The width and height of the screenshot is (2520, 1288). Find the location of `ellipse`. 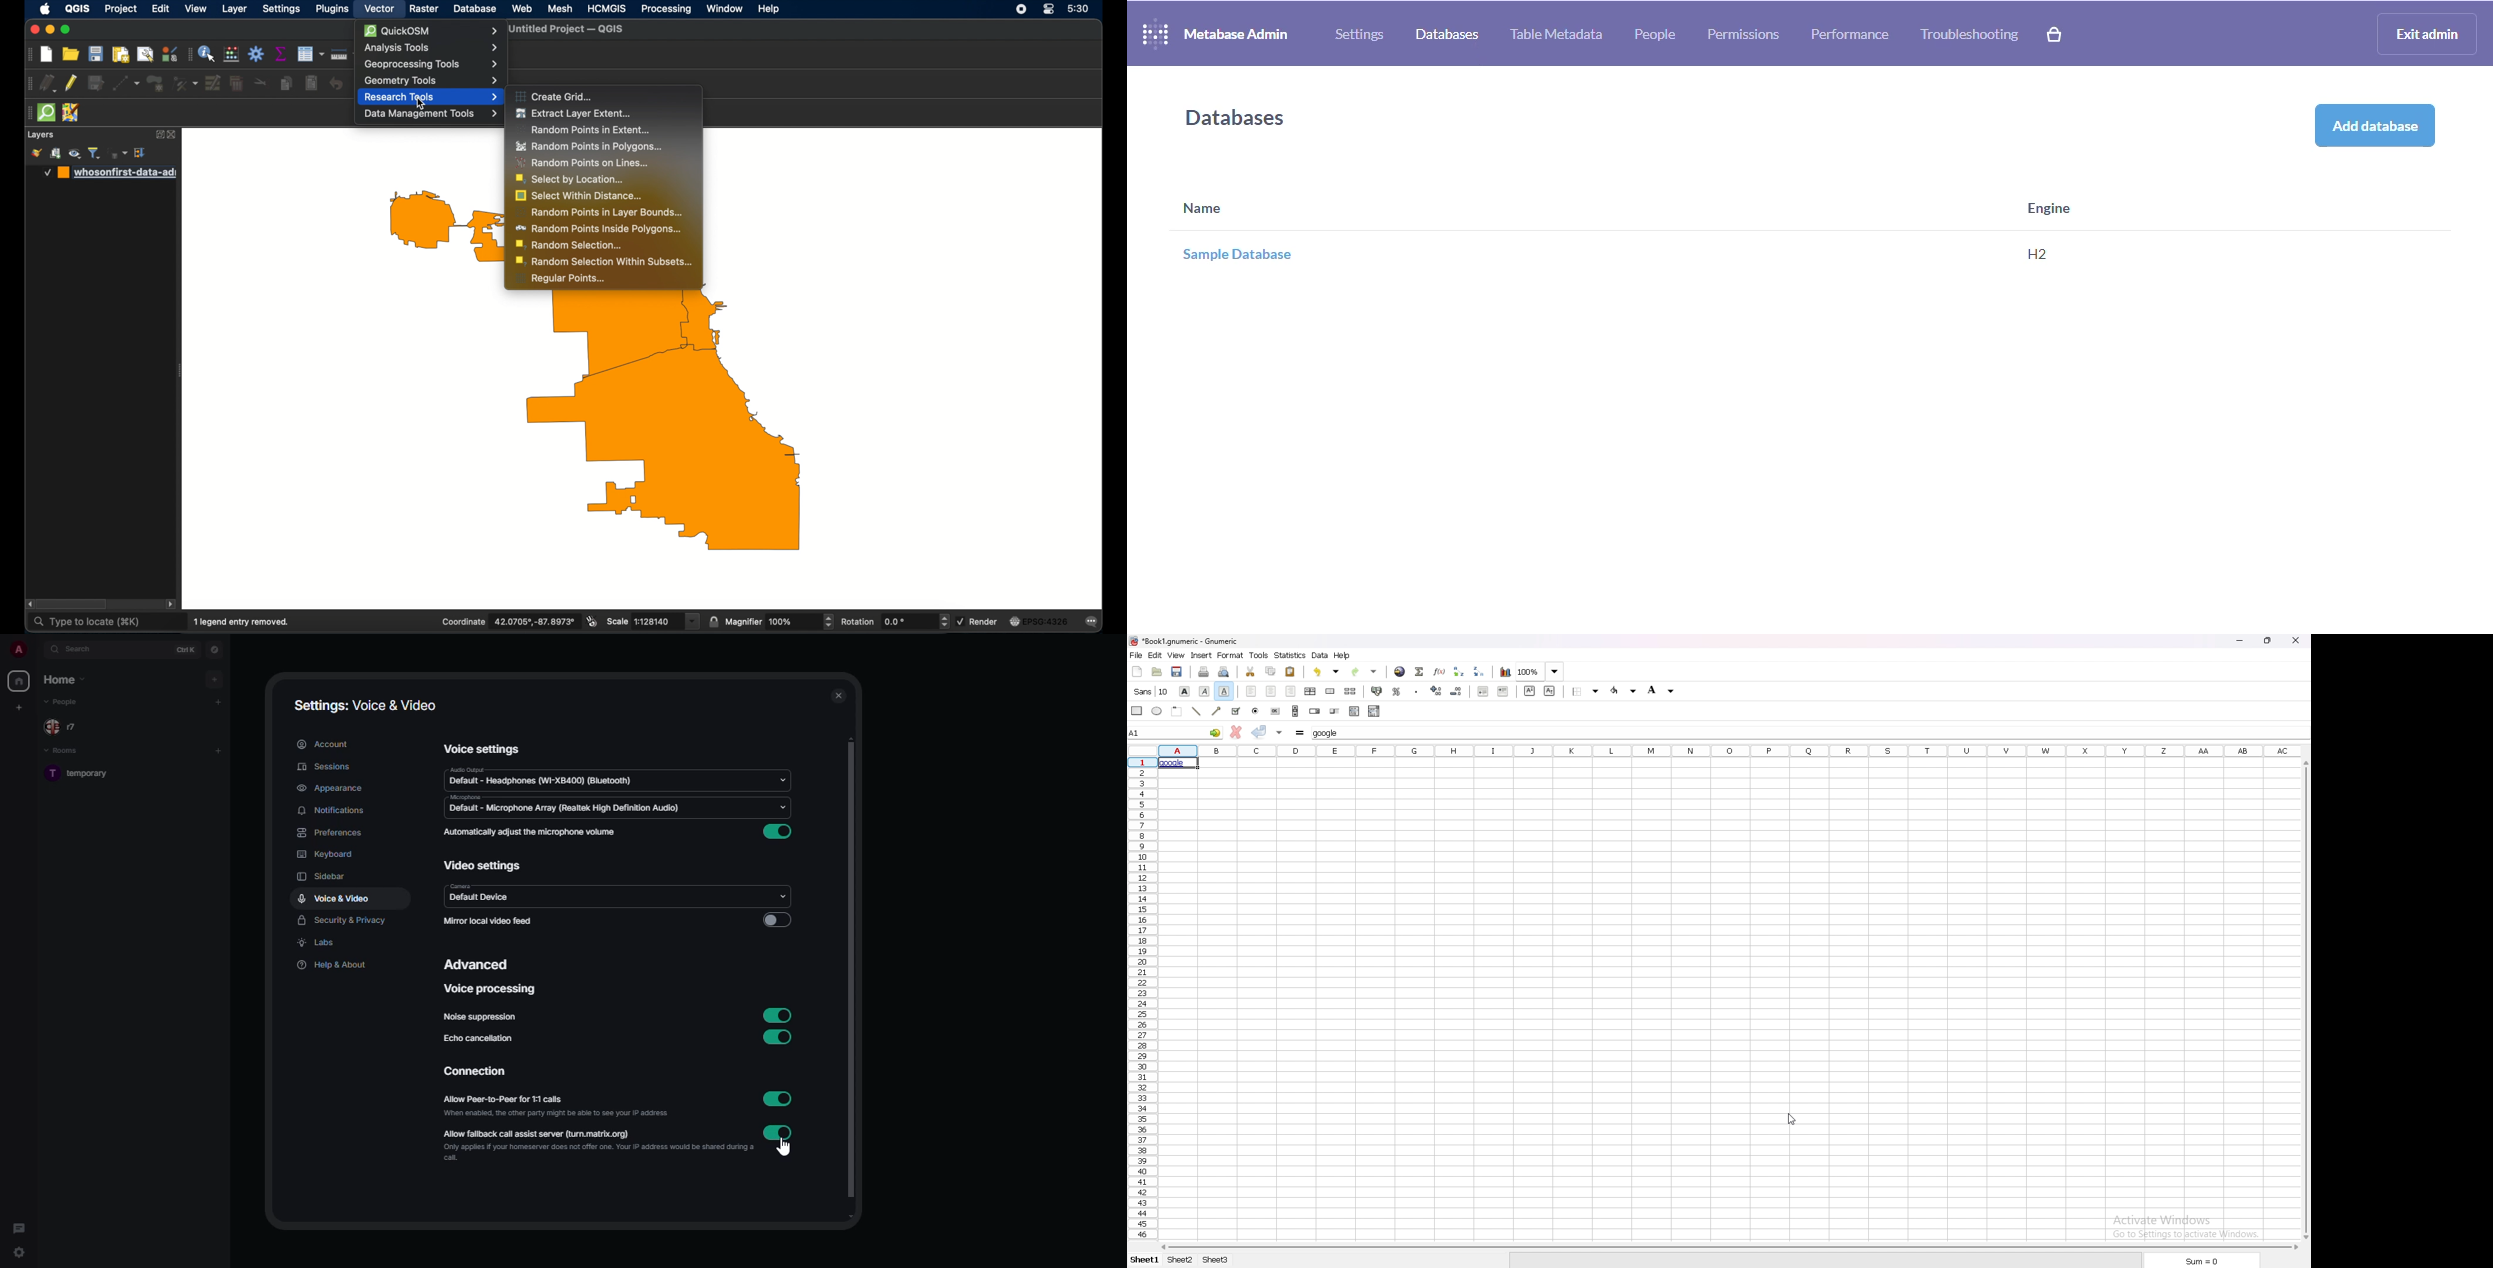

ellipse is located at coordinates (1158, 711).